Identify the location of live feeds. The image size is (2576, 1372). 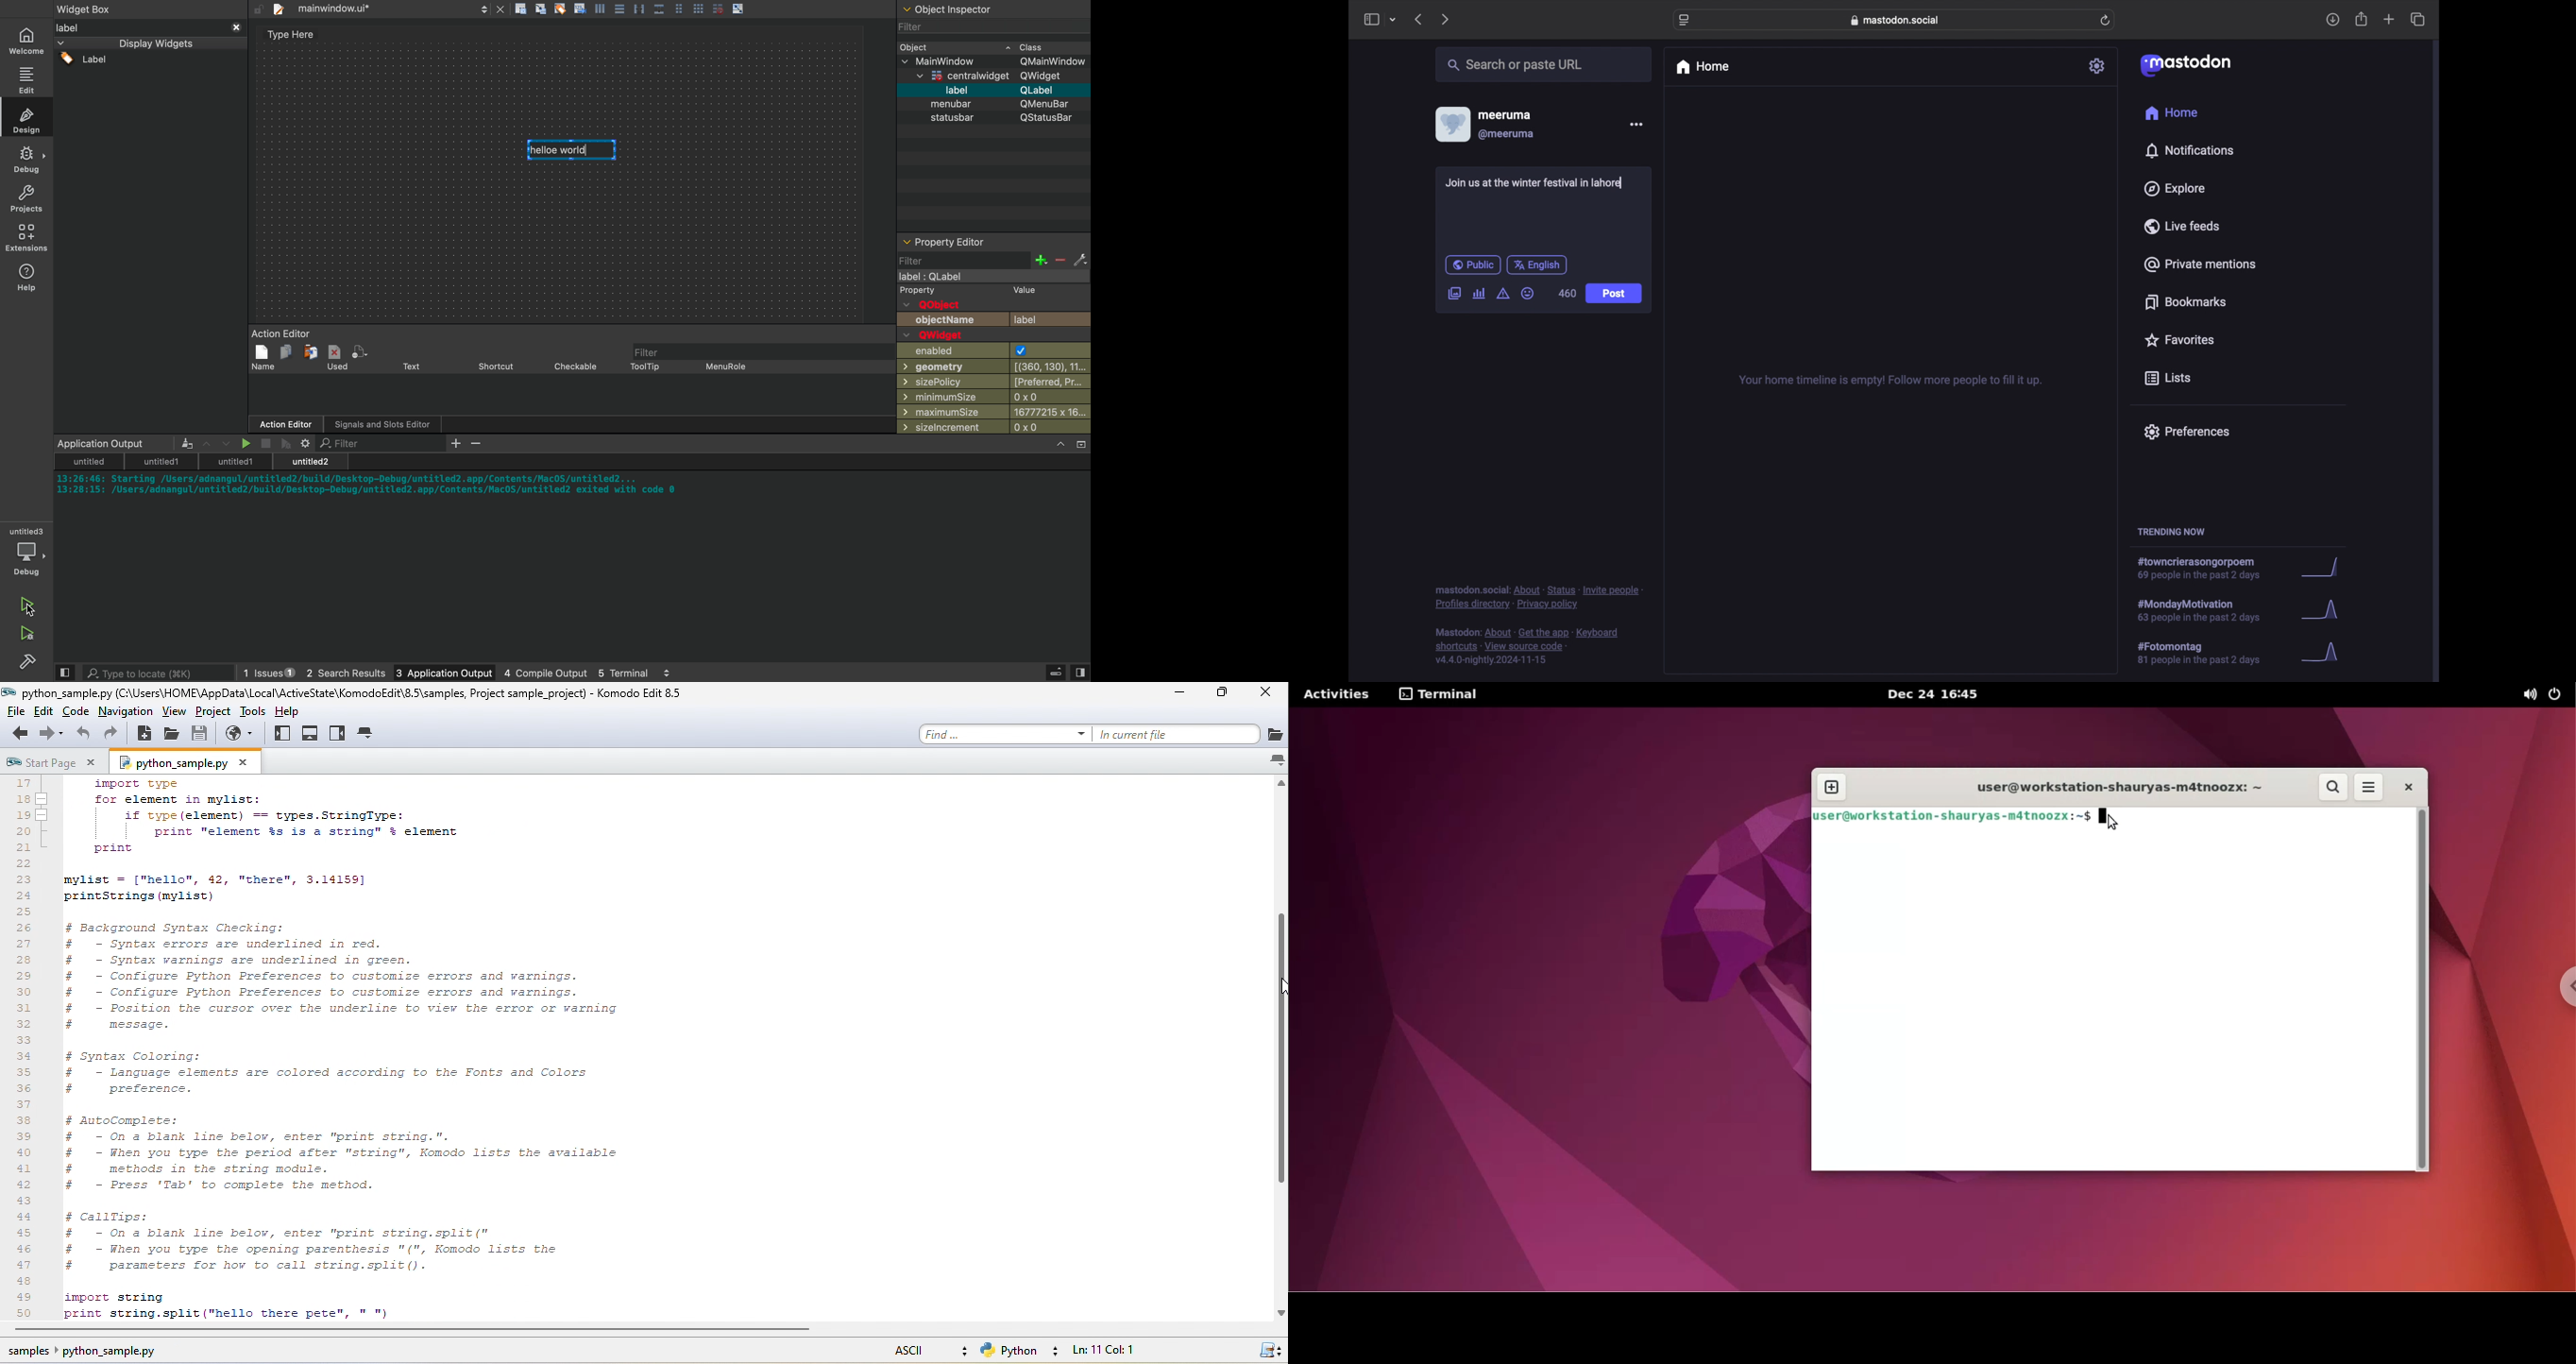
(2183, 226).